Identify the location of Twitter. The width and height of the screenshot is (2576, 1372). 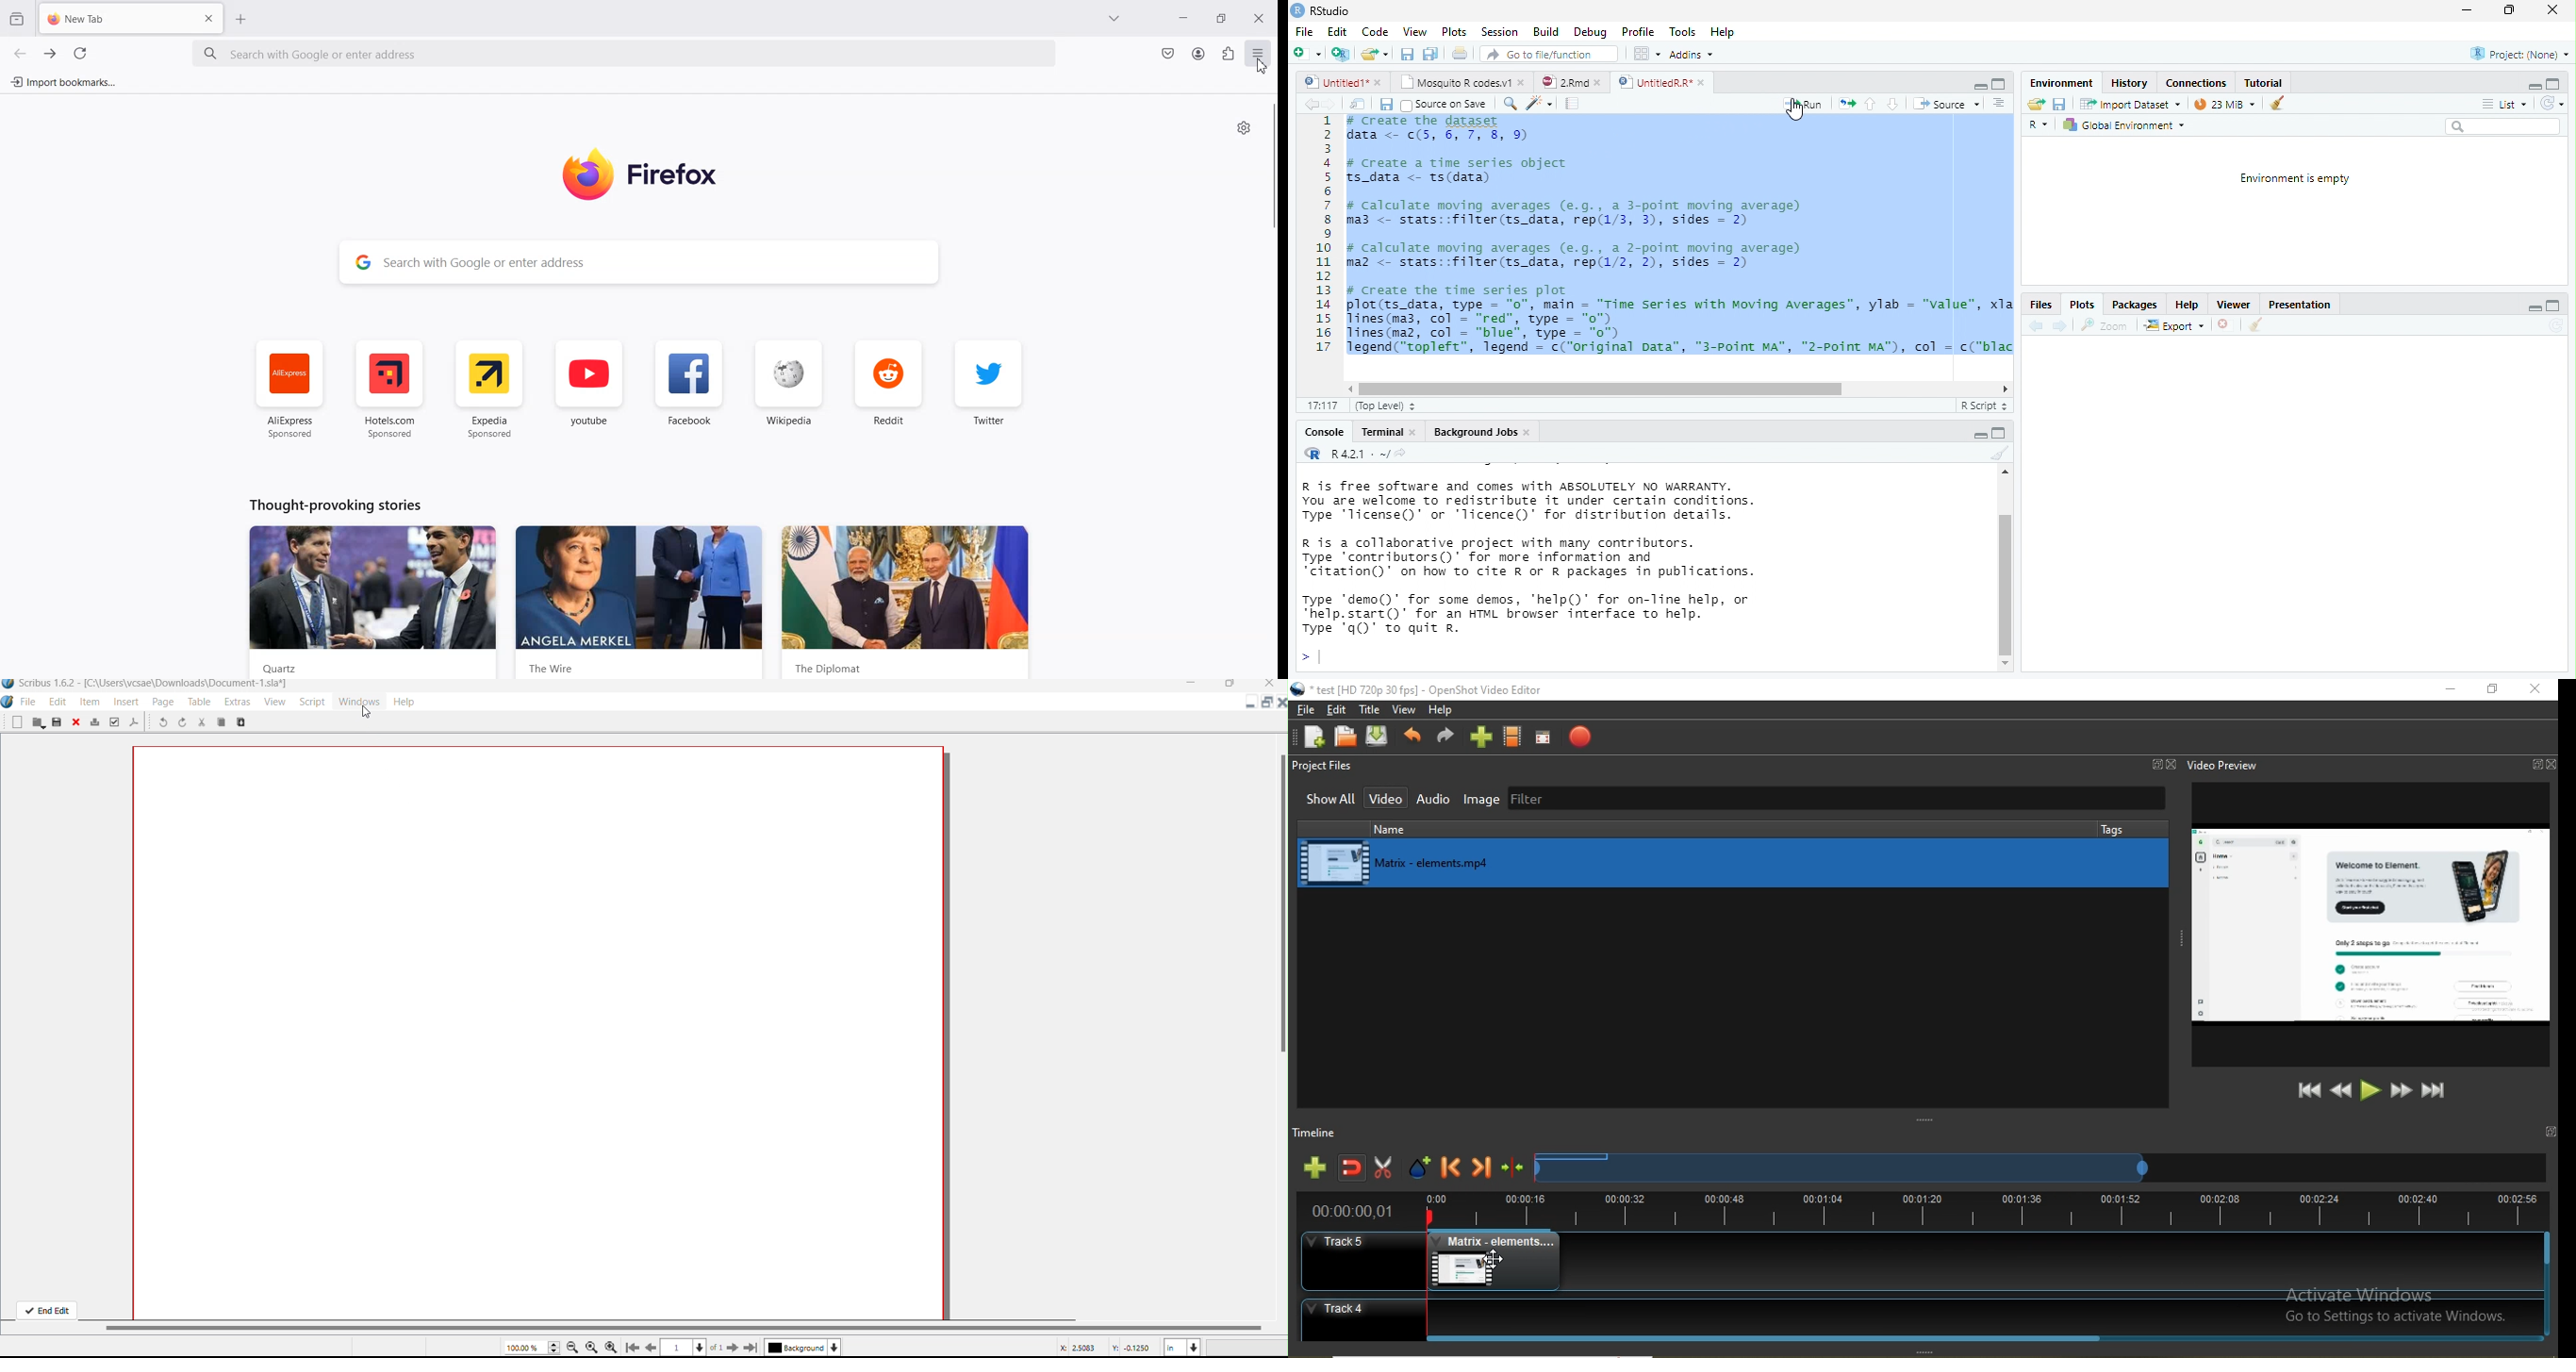
(989, 386).